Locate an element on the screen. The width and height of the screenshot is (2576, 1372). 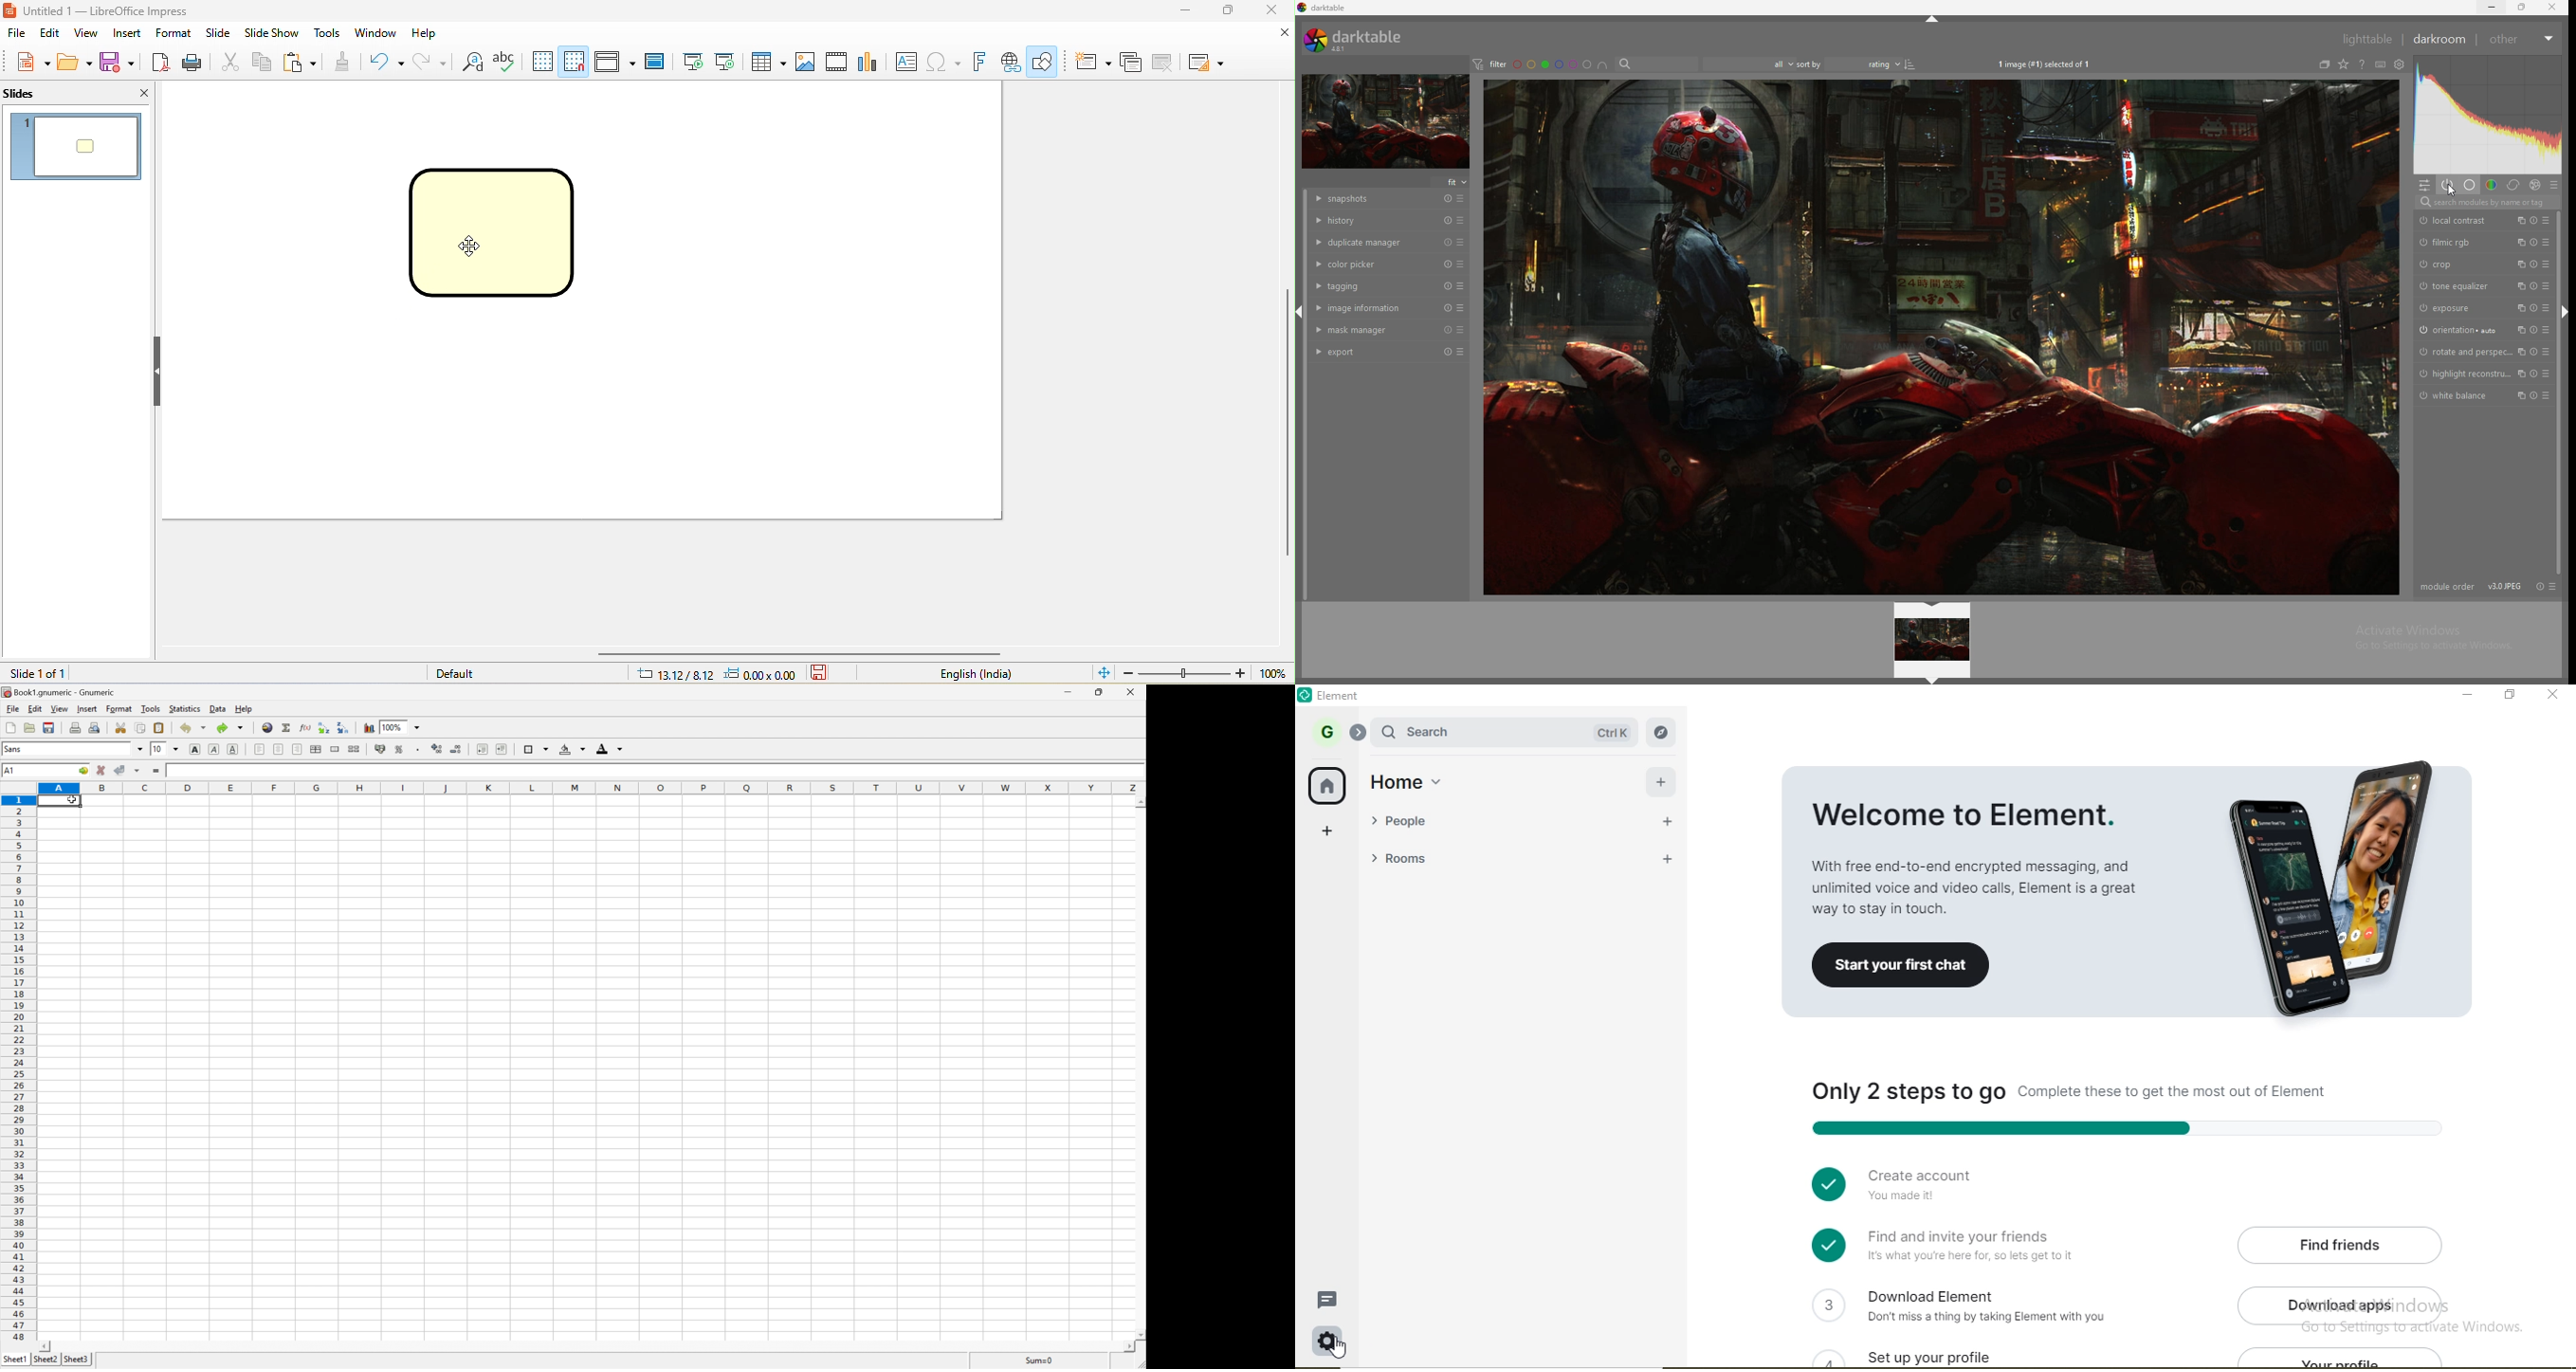
set up your profile is located at coordinates (1952, 1354).